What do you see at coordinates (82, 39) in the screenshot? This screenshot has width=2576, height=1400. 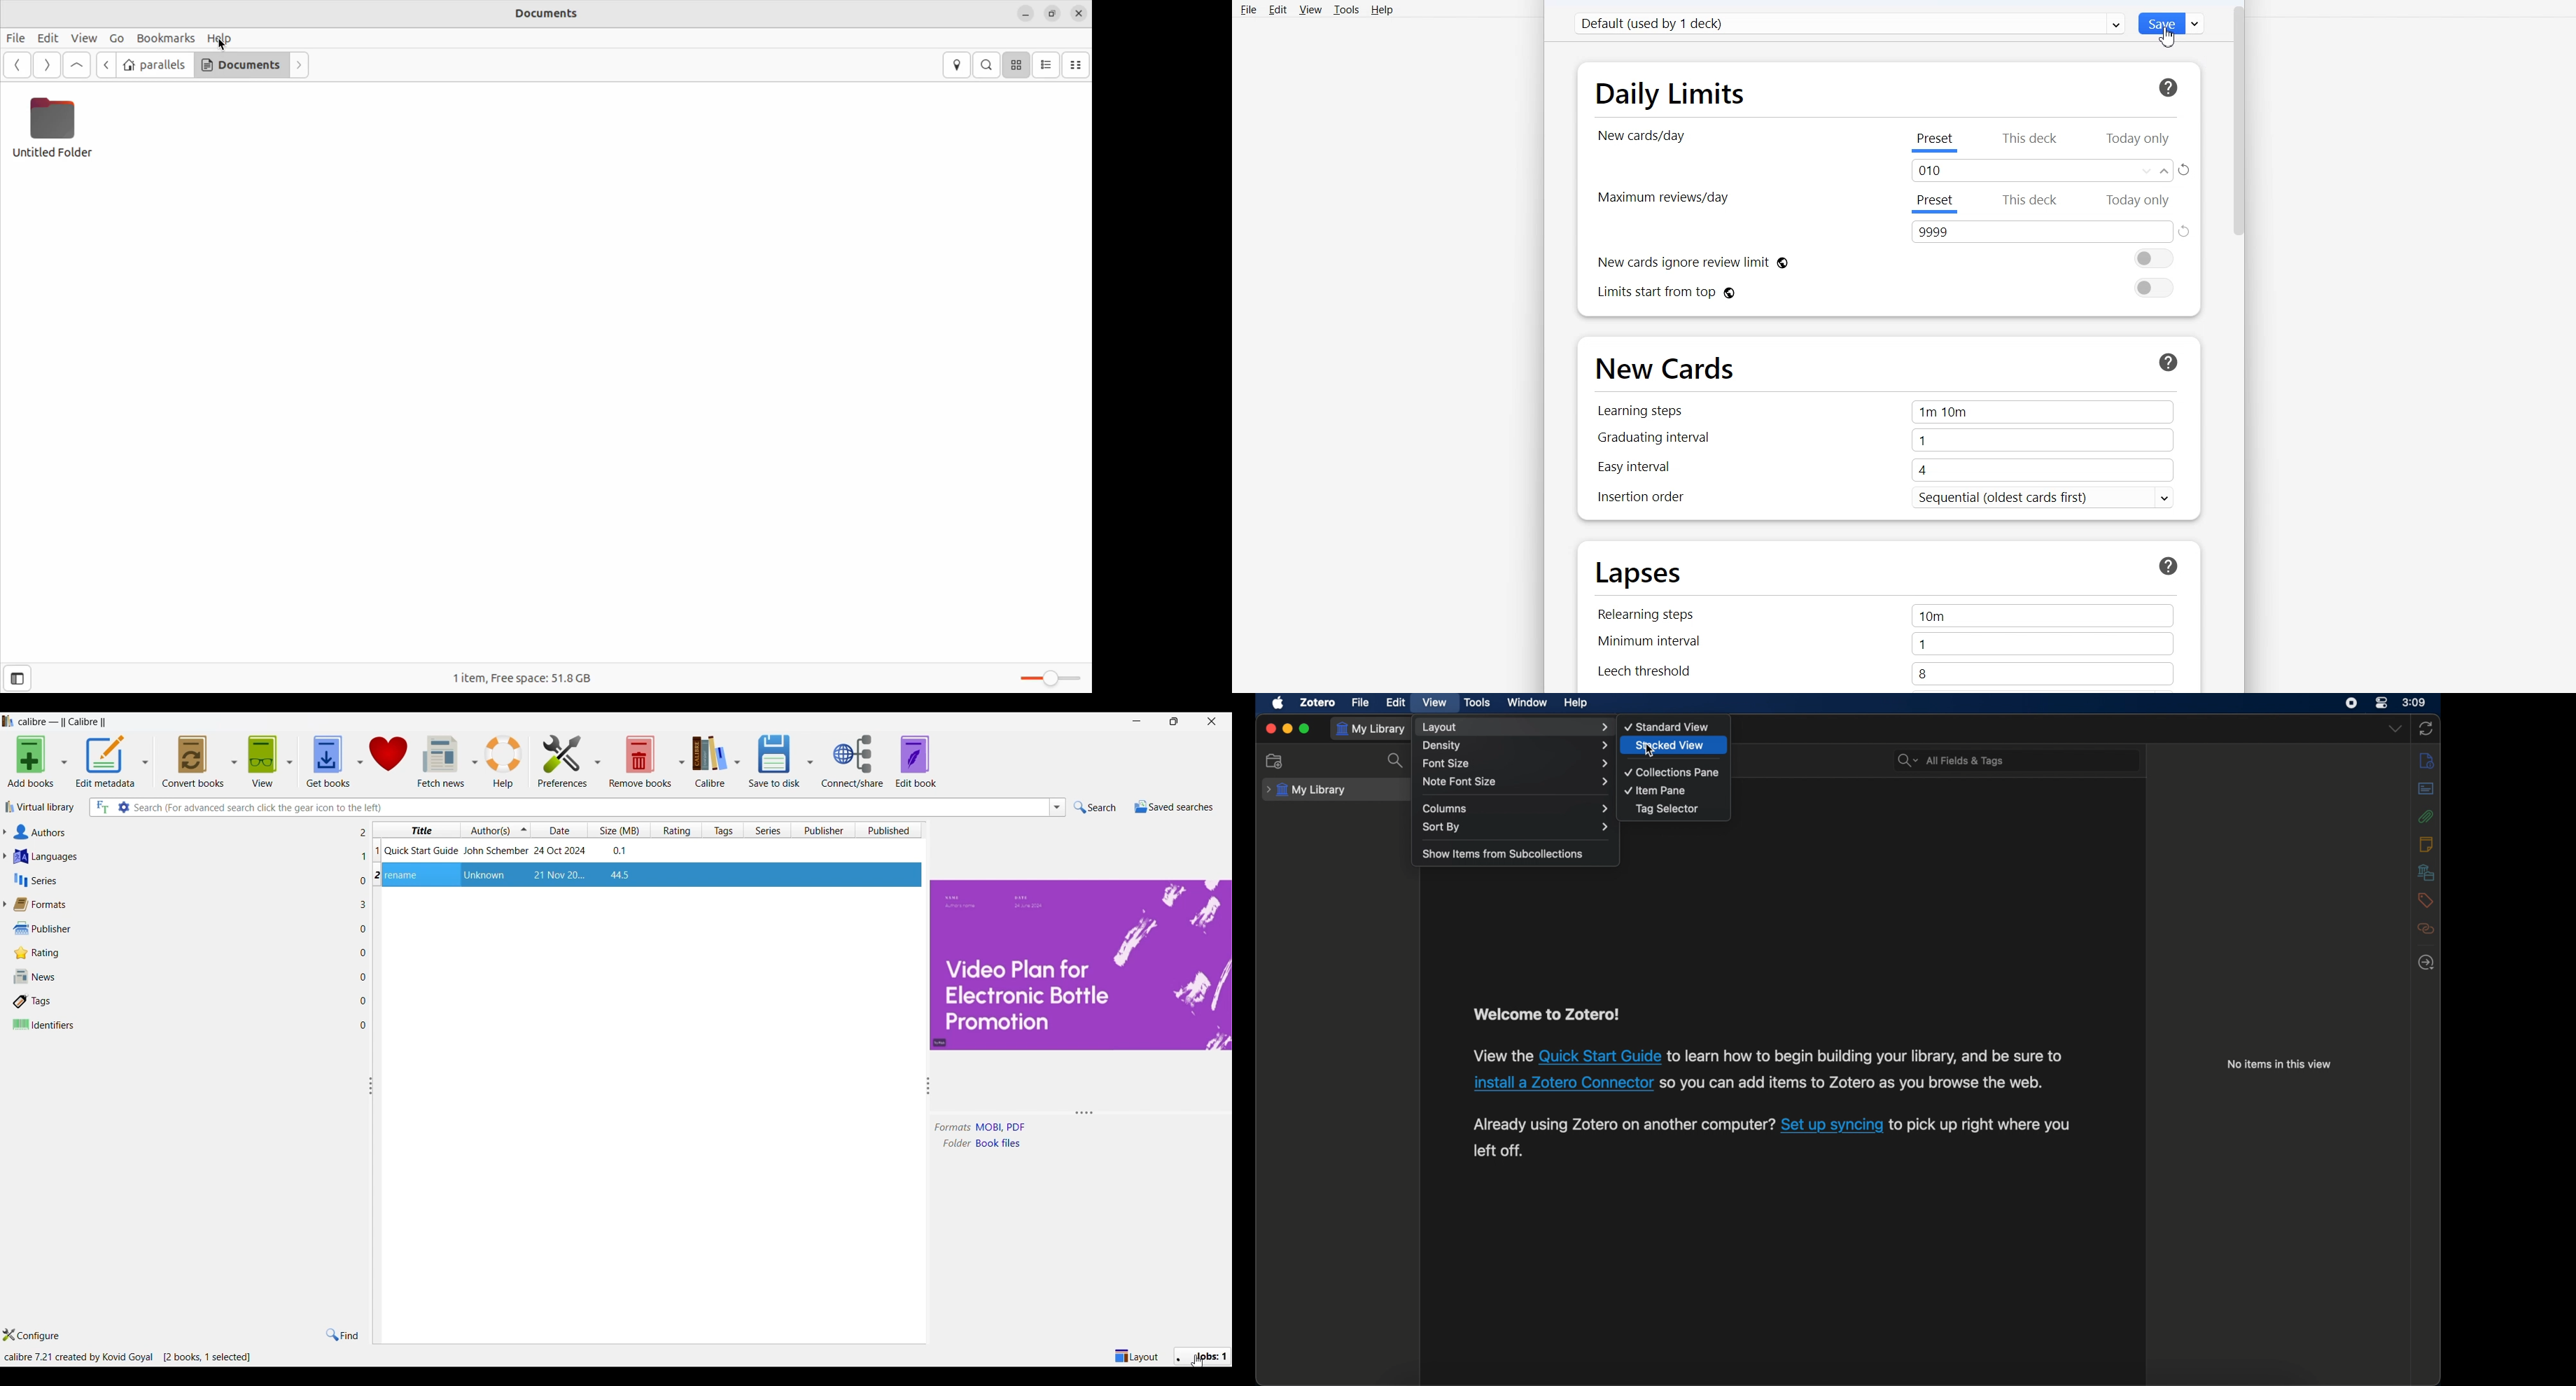 I see `view` at bounding box center [82, 39].